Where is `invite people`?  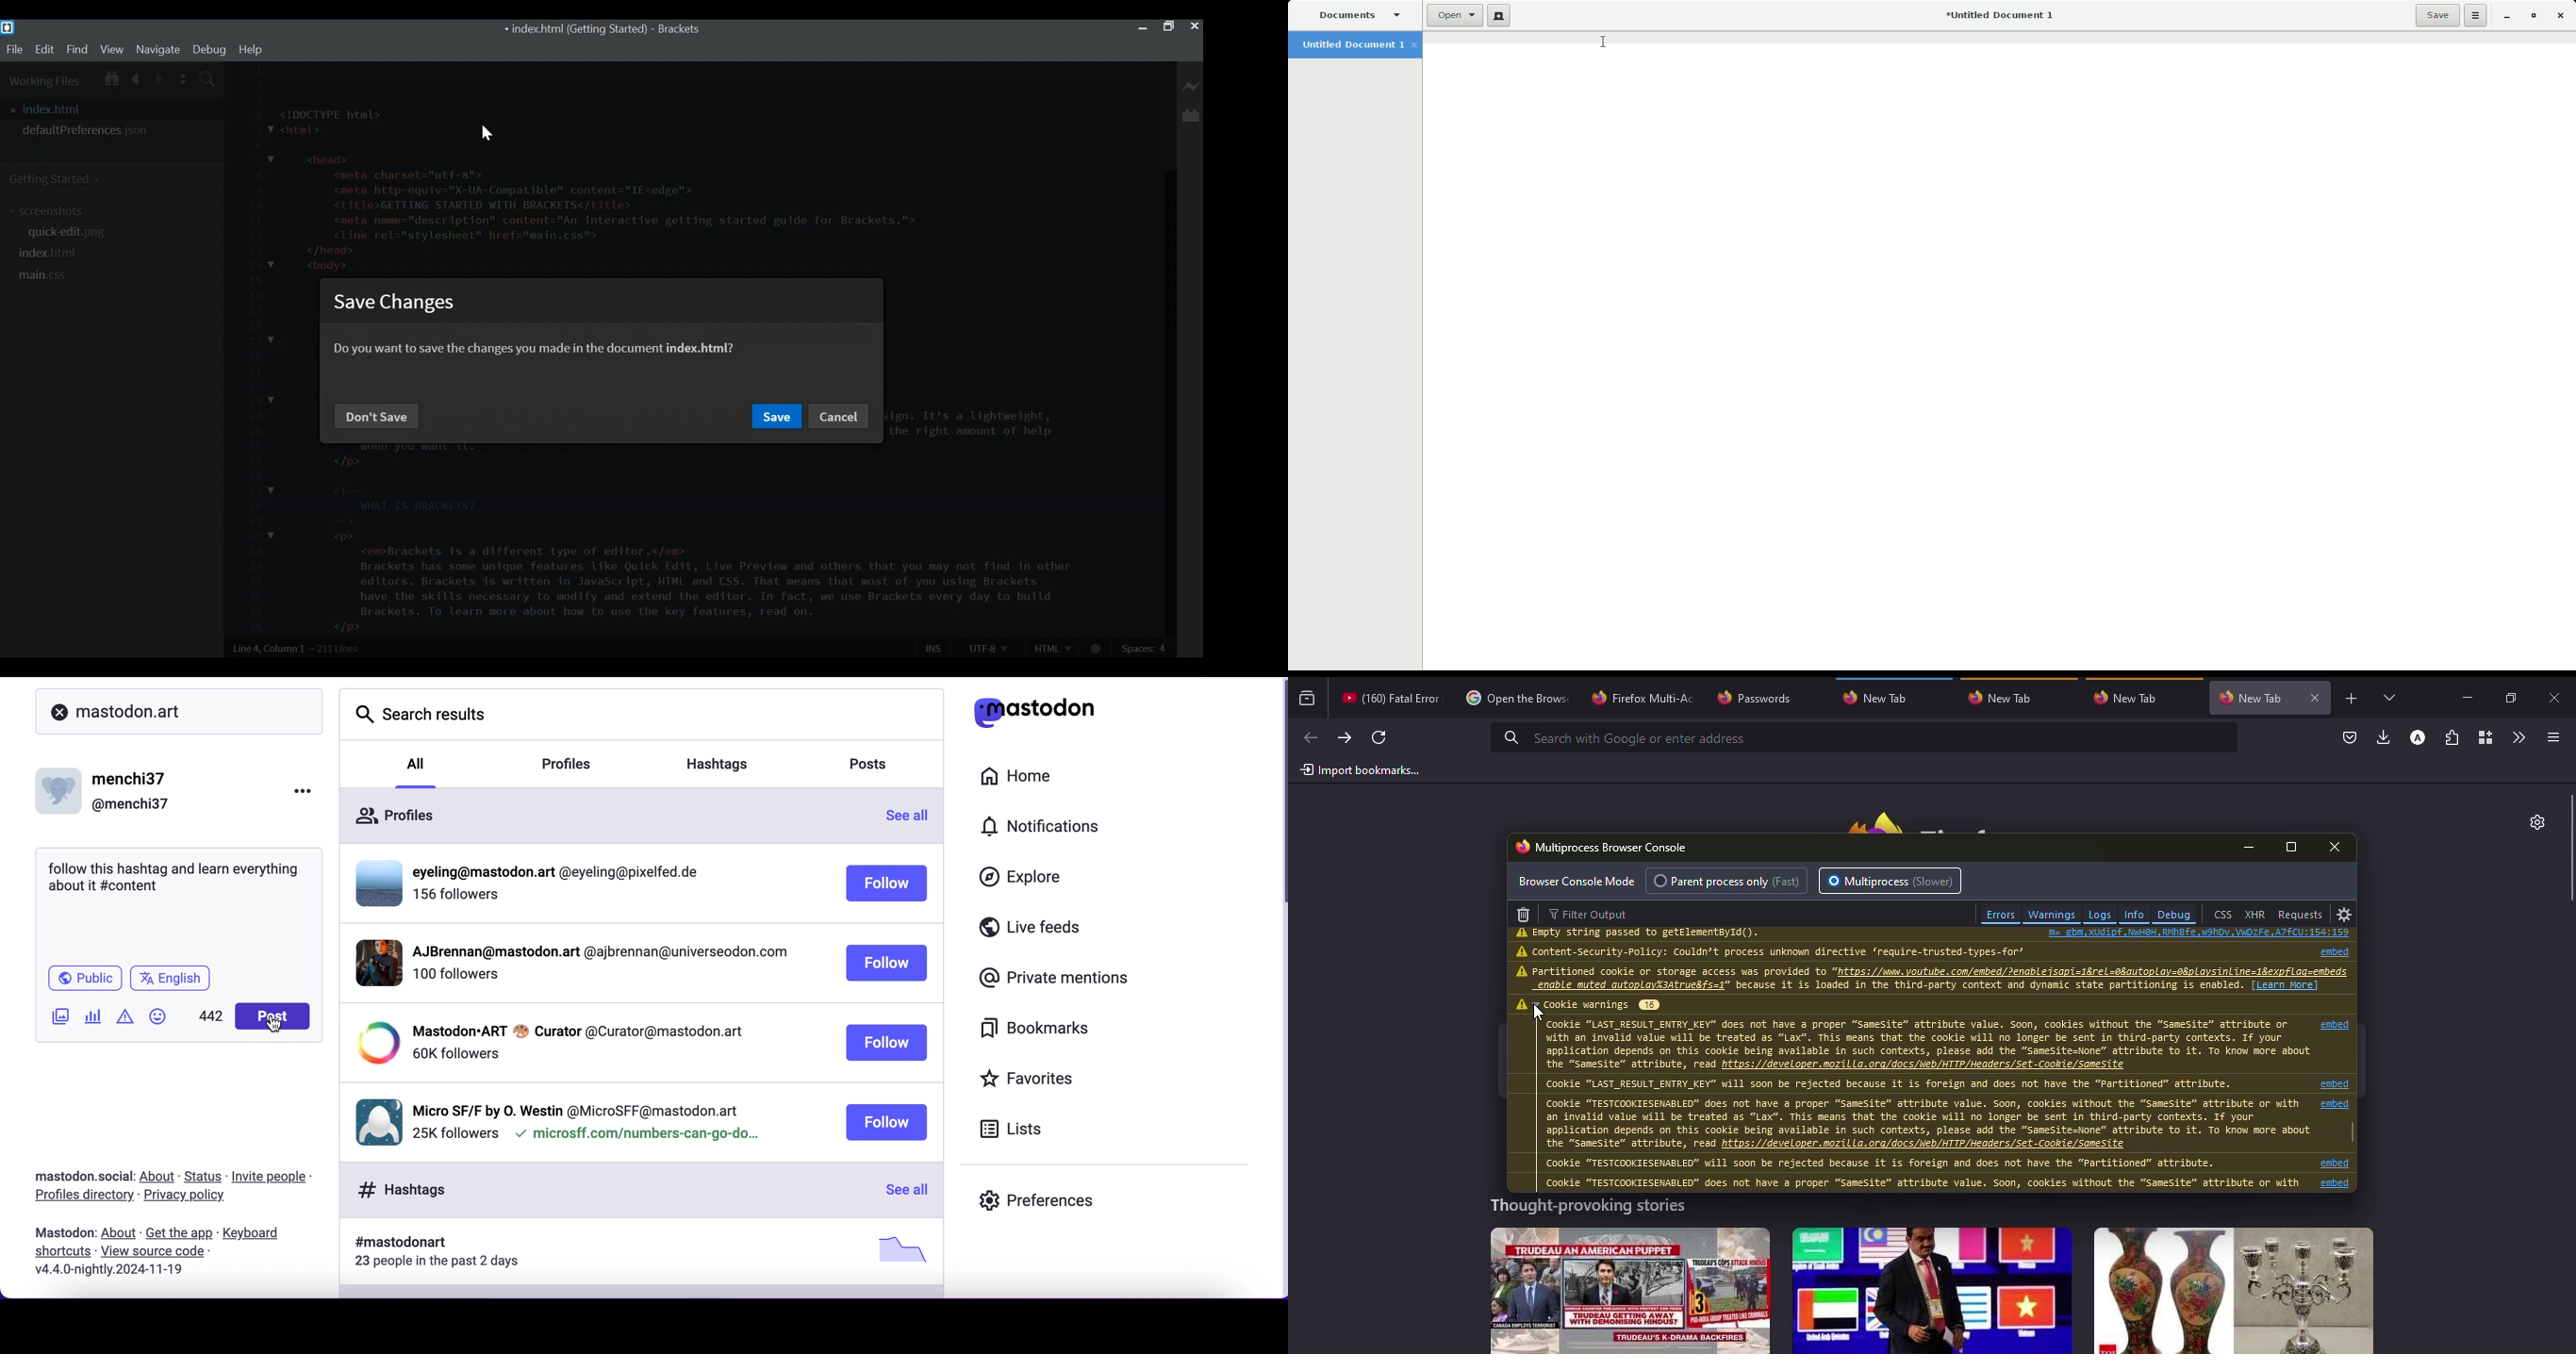
invite people is located at coordinates (279, 1176).